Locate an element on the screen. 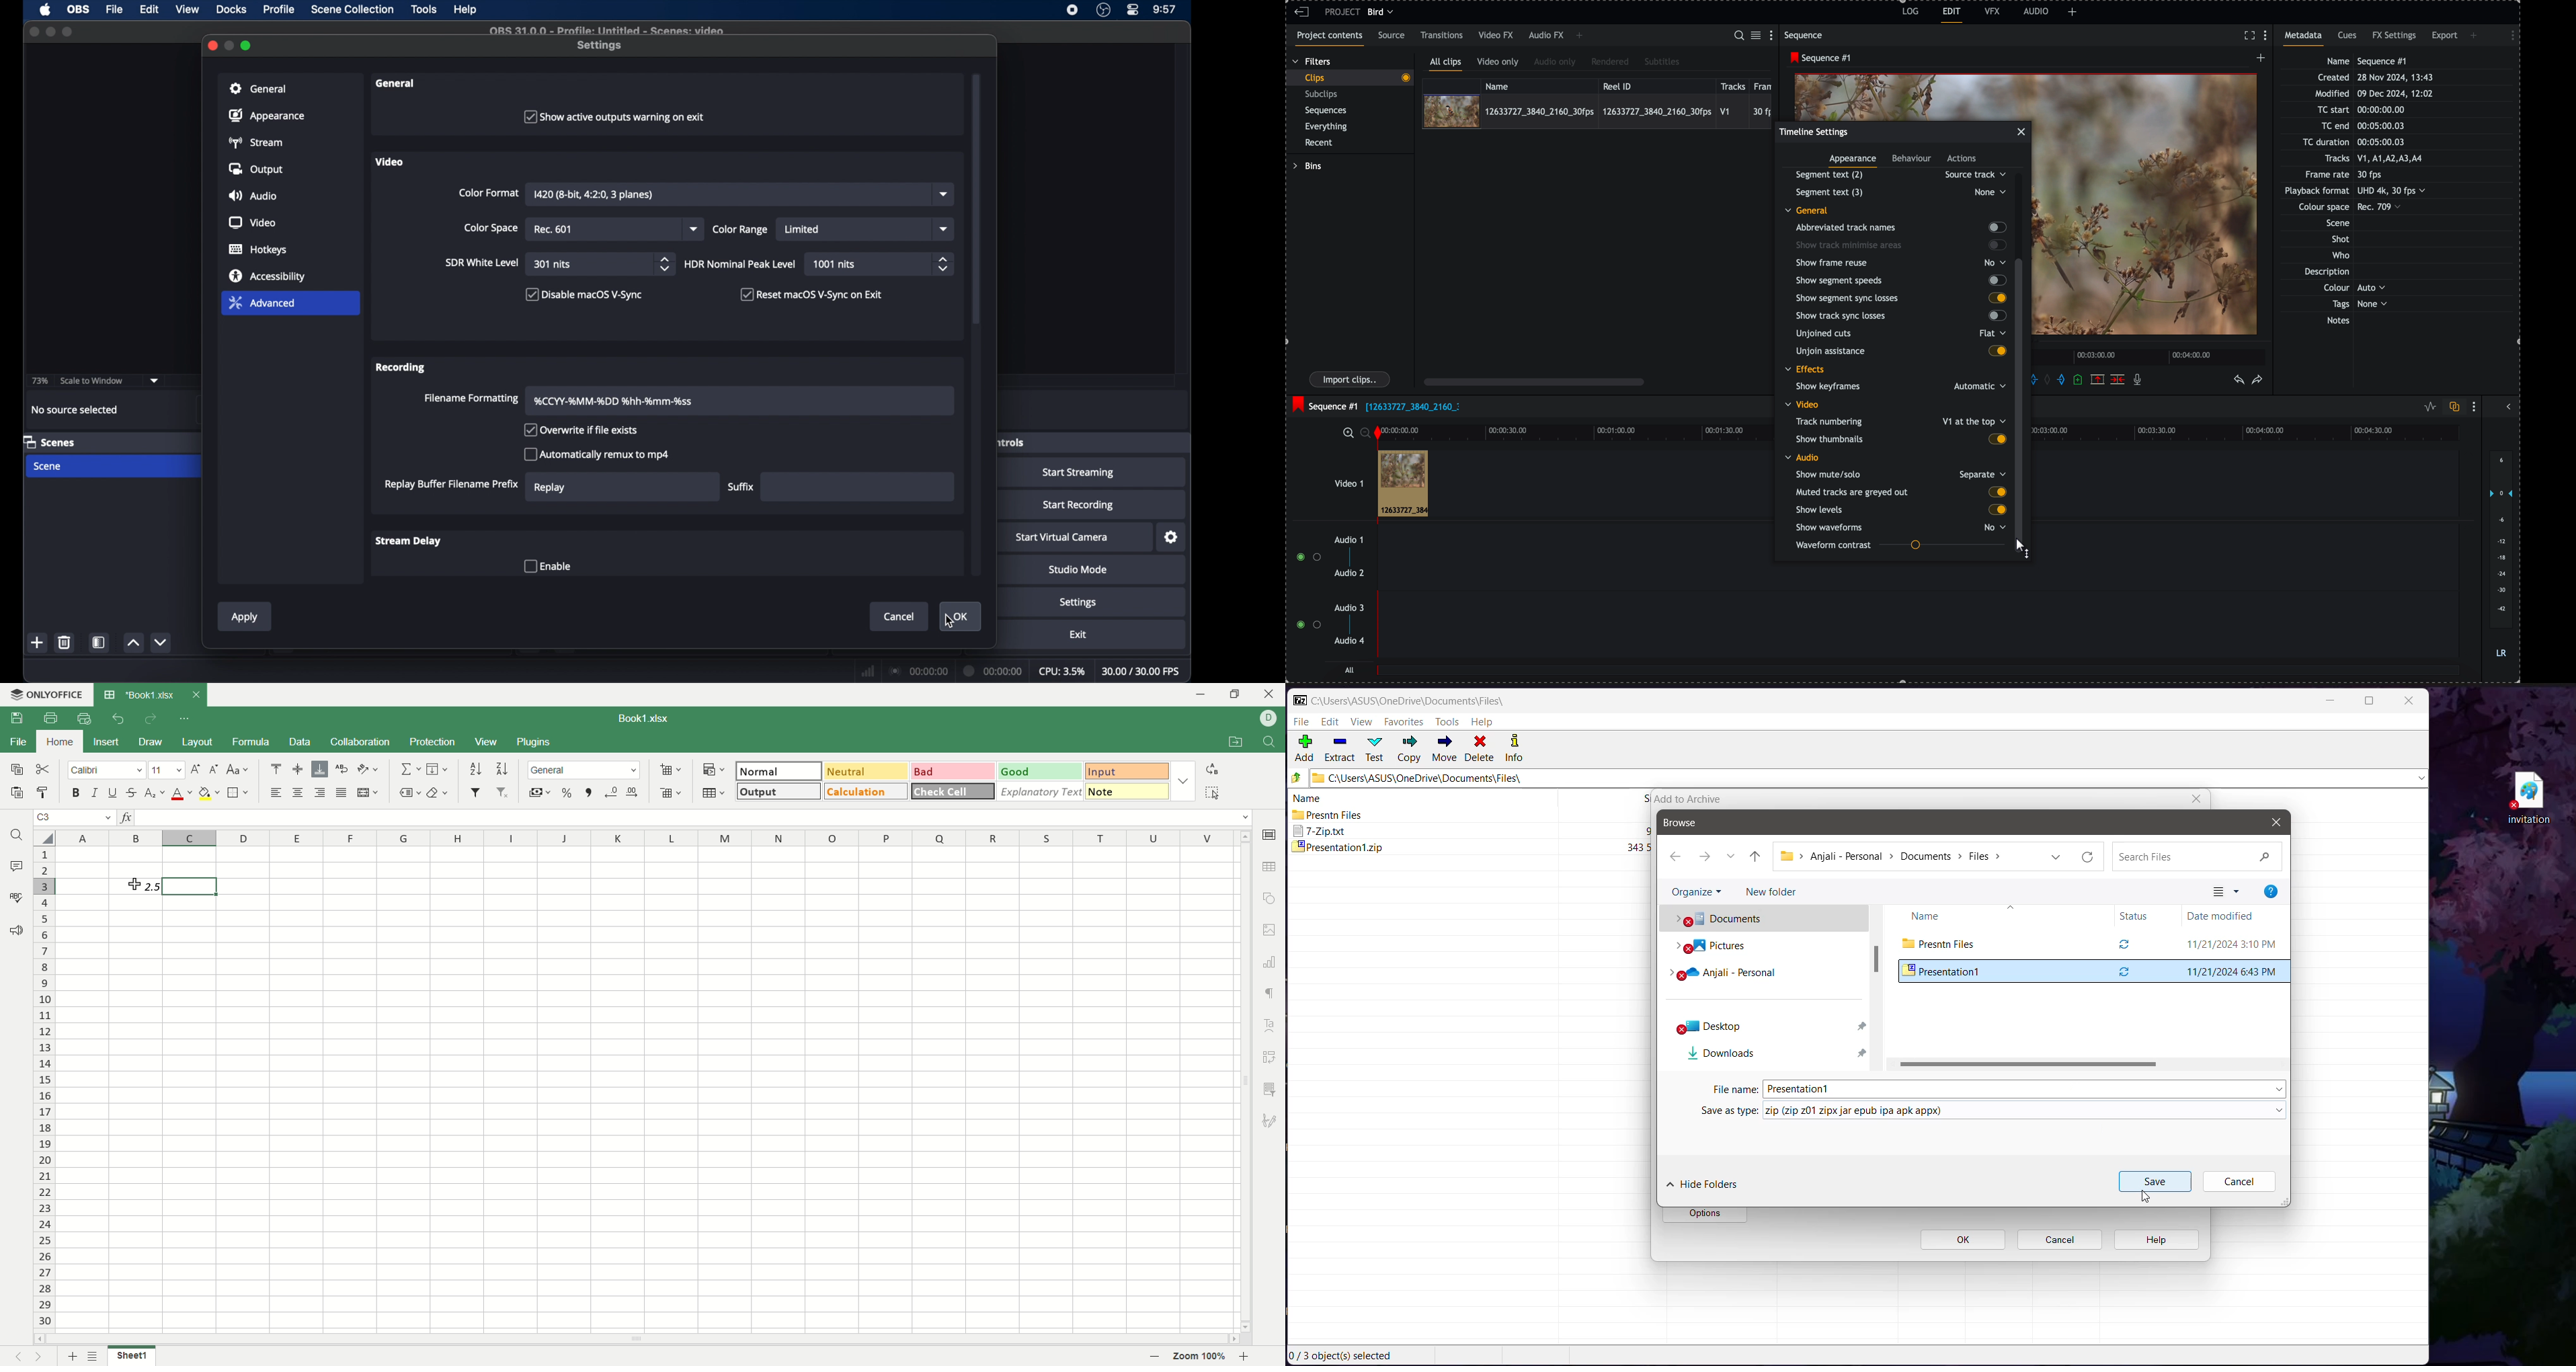 This screenshot has width=2576, height=1372. exit is located at coordinates (1078, 634).